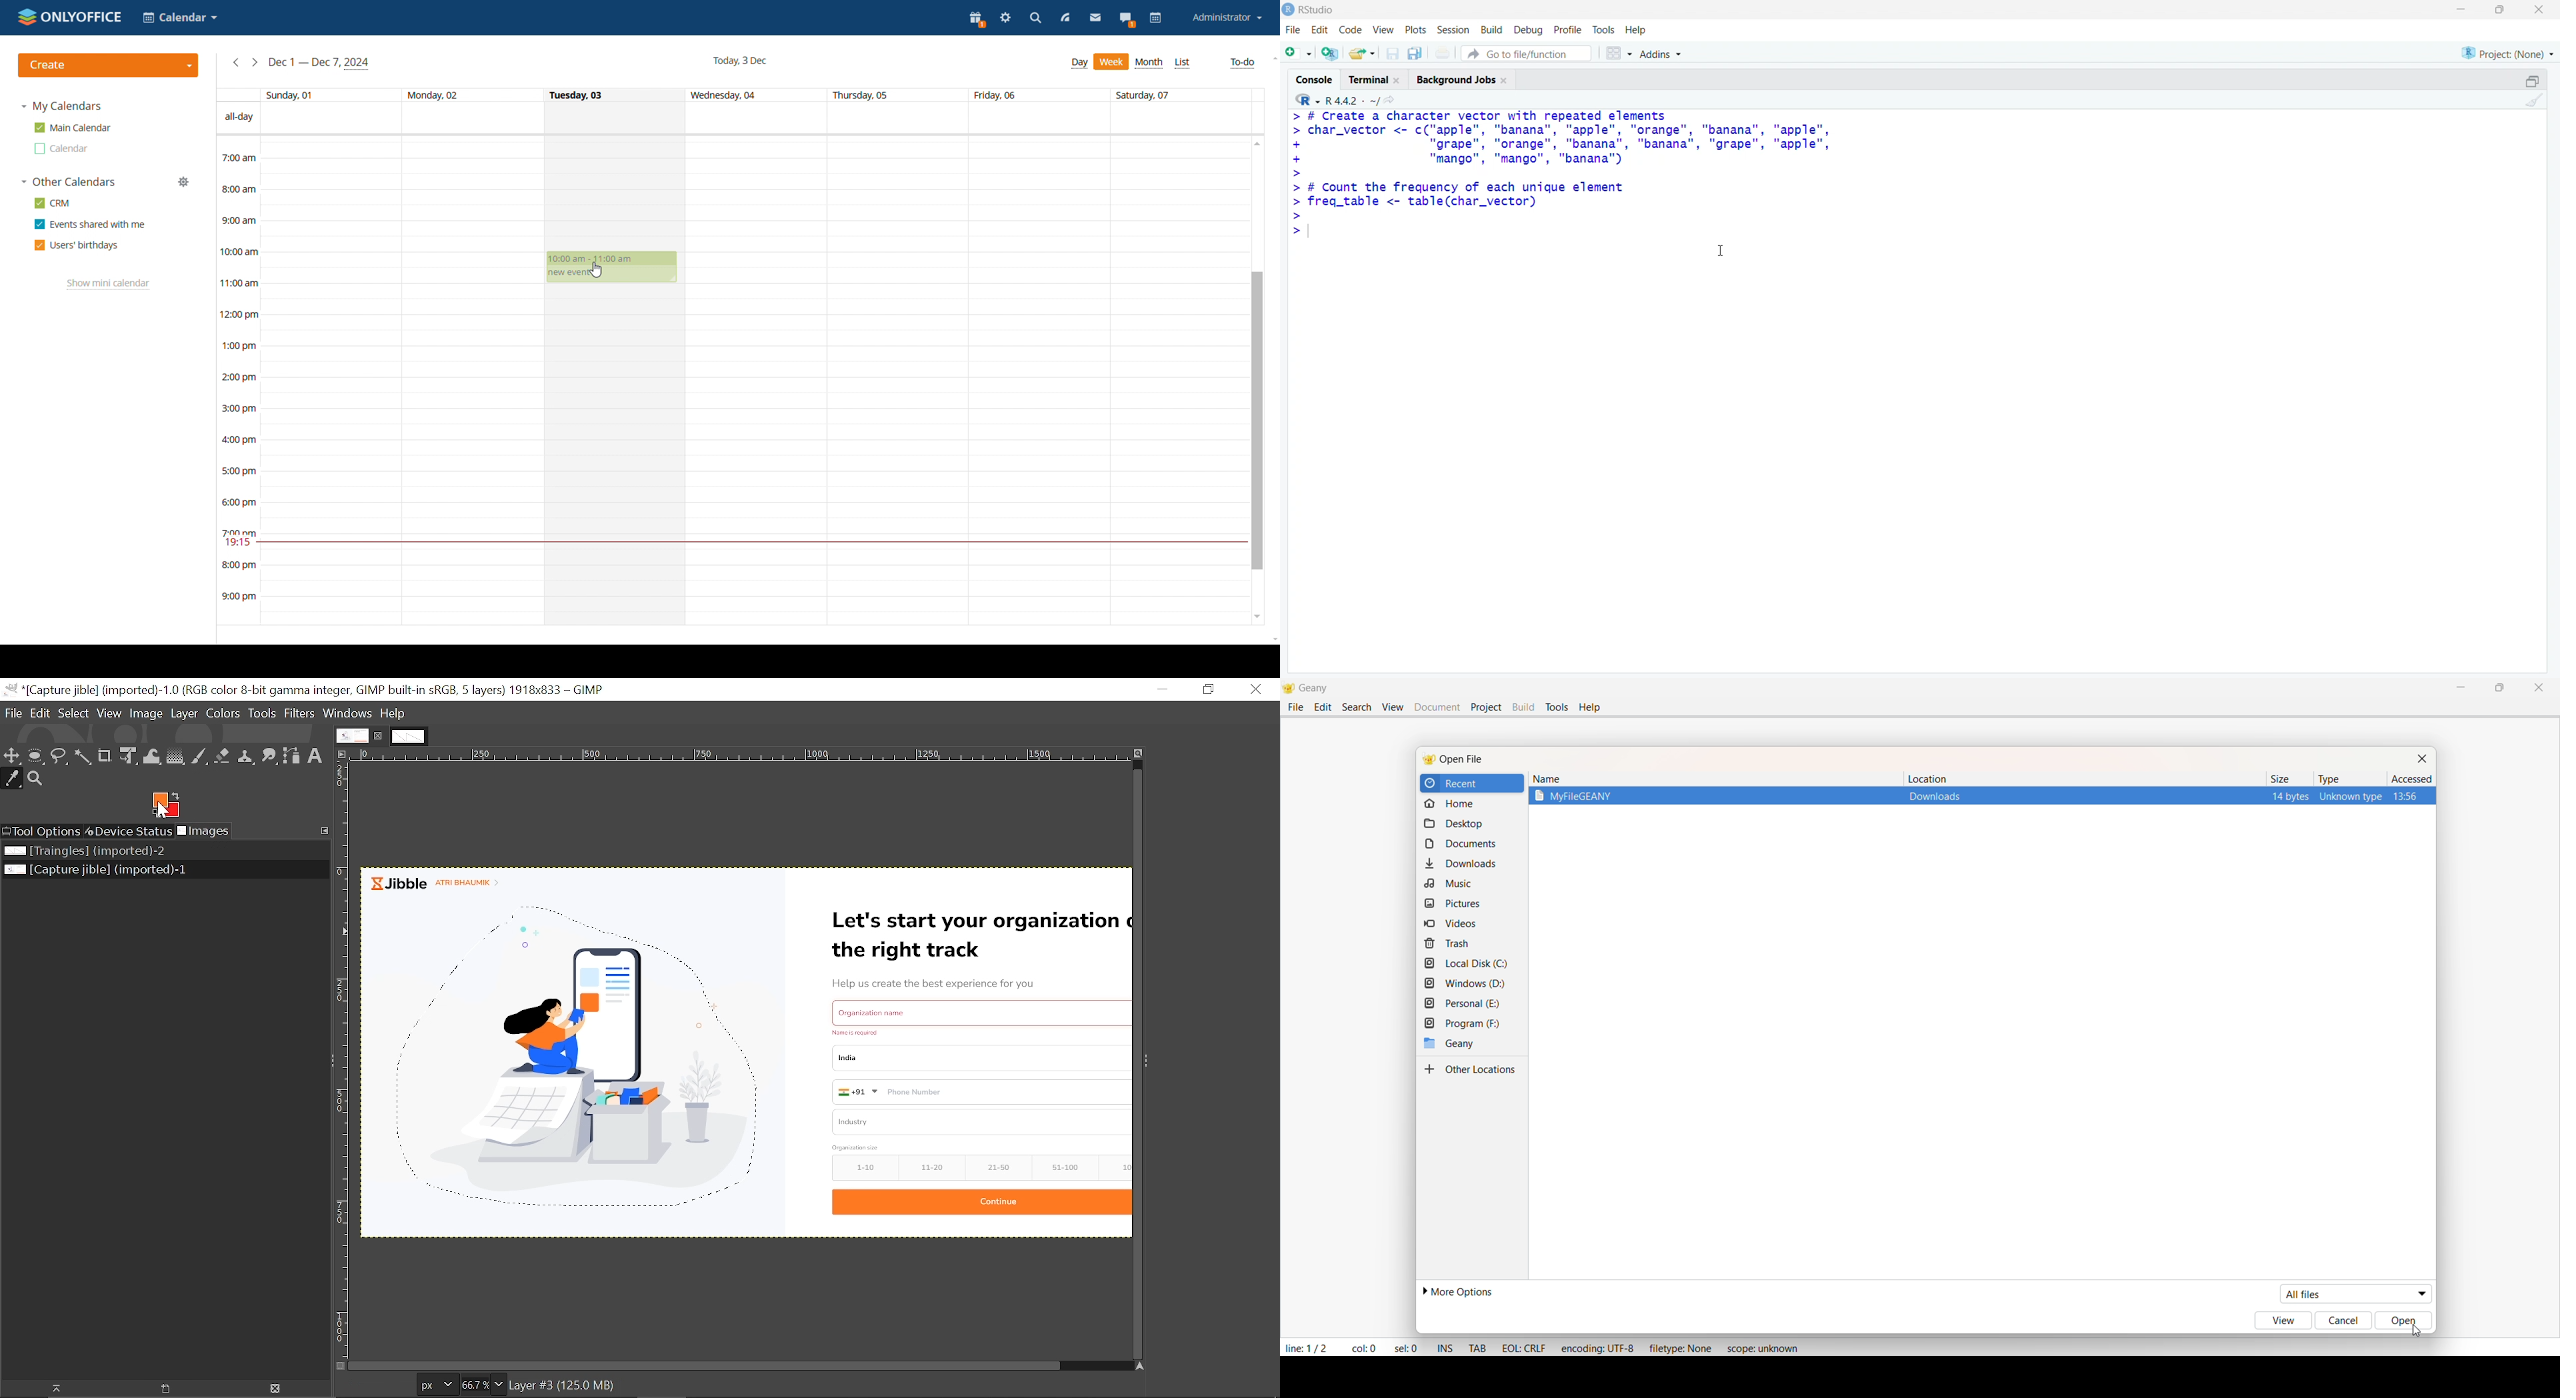  What do you see at coordinates (351, 735) in the screenshot?
I see `Current tab` at bounding box center [351, 735].